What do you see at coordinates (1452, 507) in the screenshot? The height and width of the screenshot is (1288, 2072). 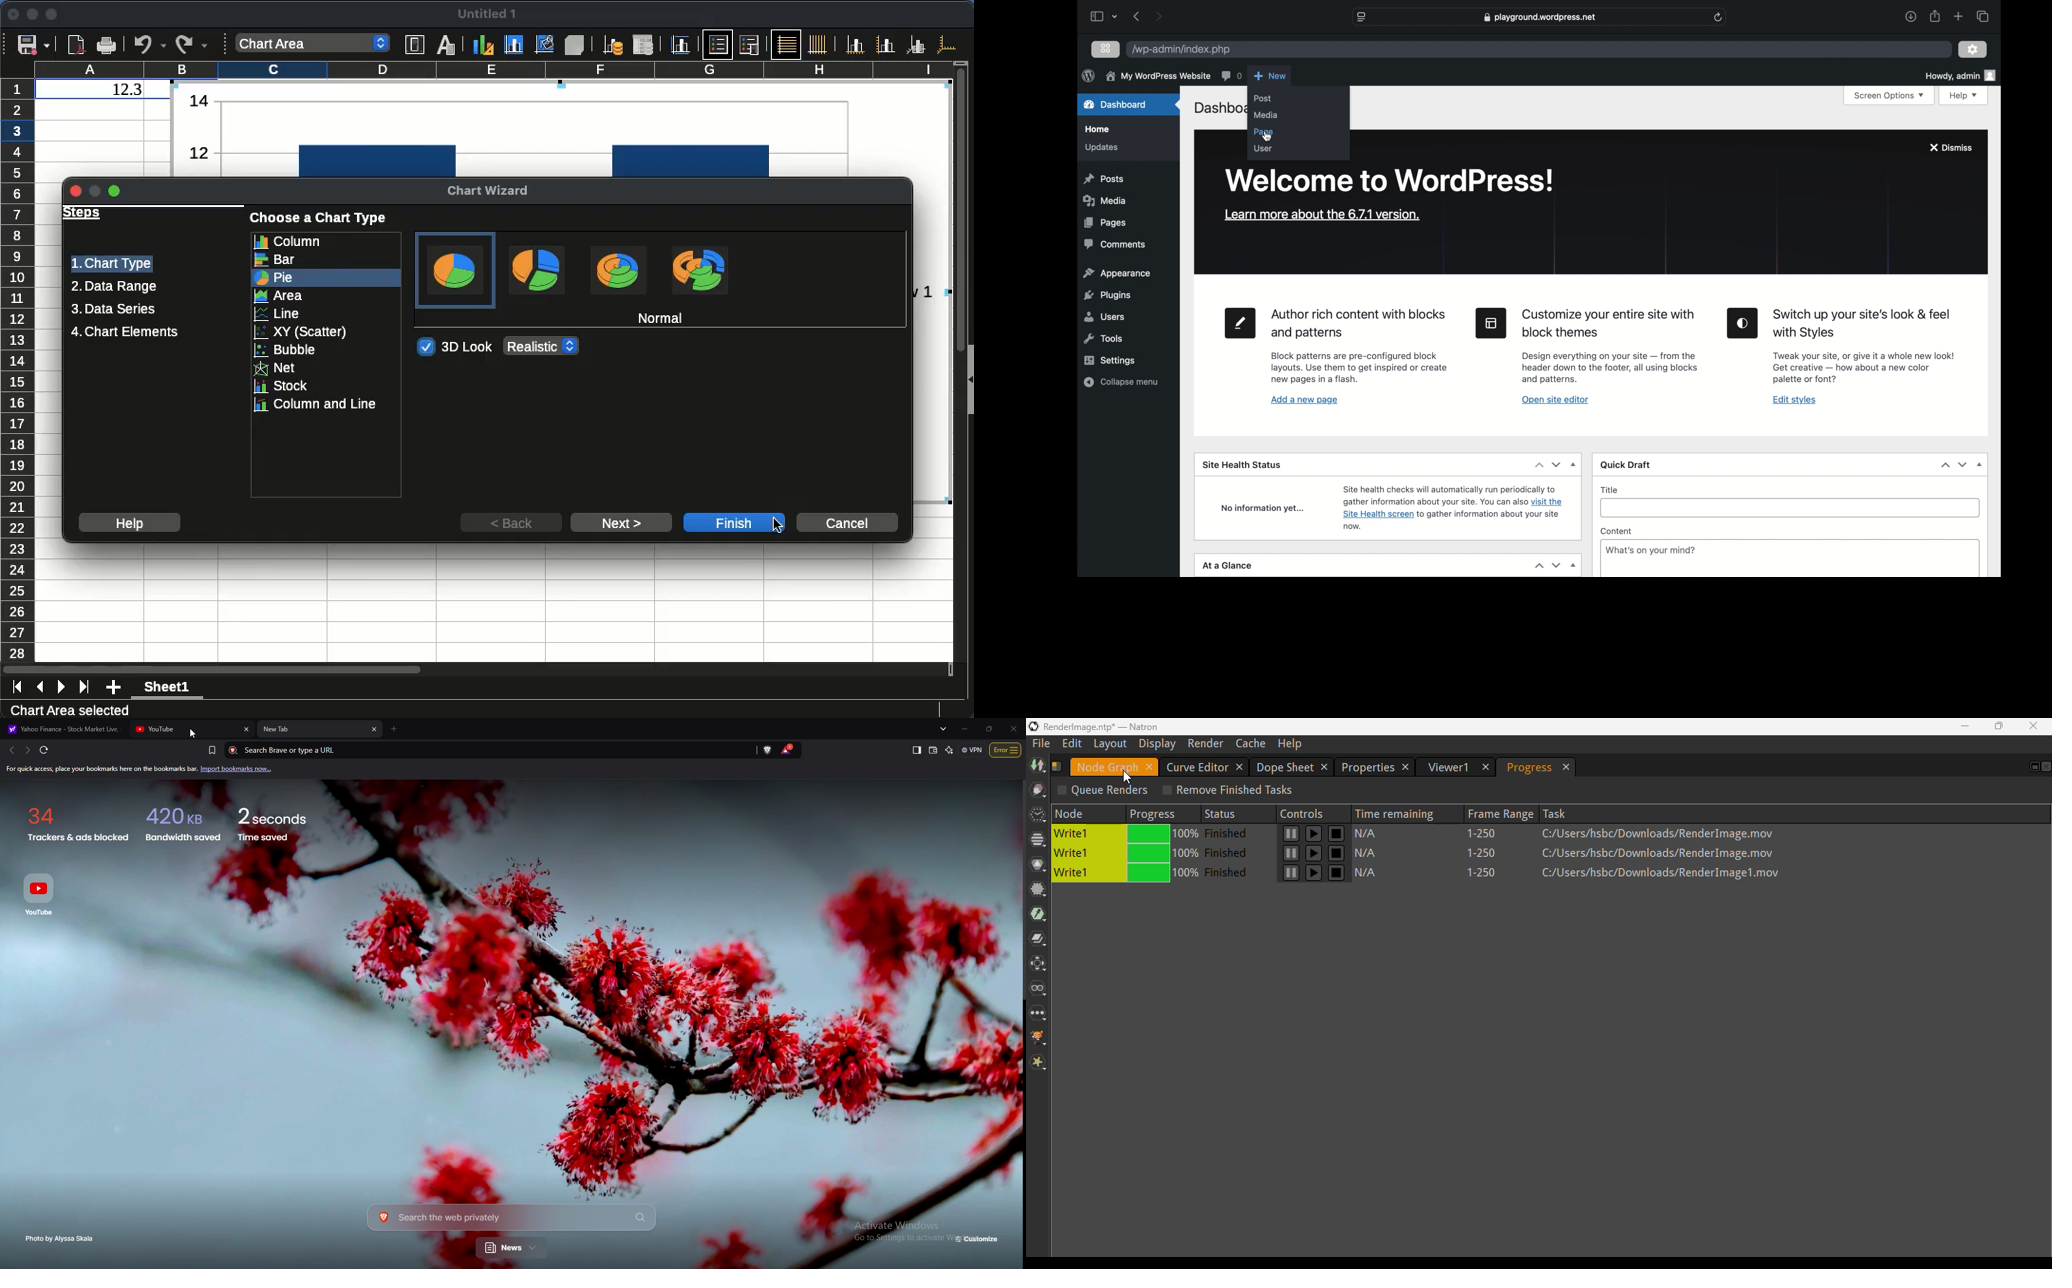 I see `Site health check information` at bounding box center [1452, 507].